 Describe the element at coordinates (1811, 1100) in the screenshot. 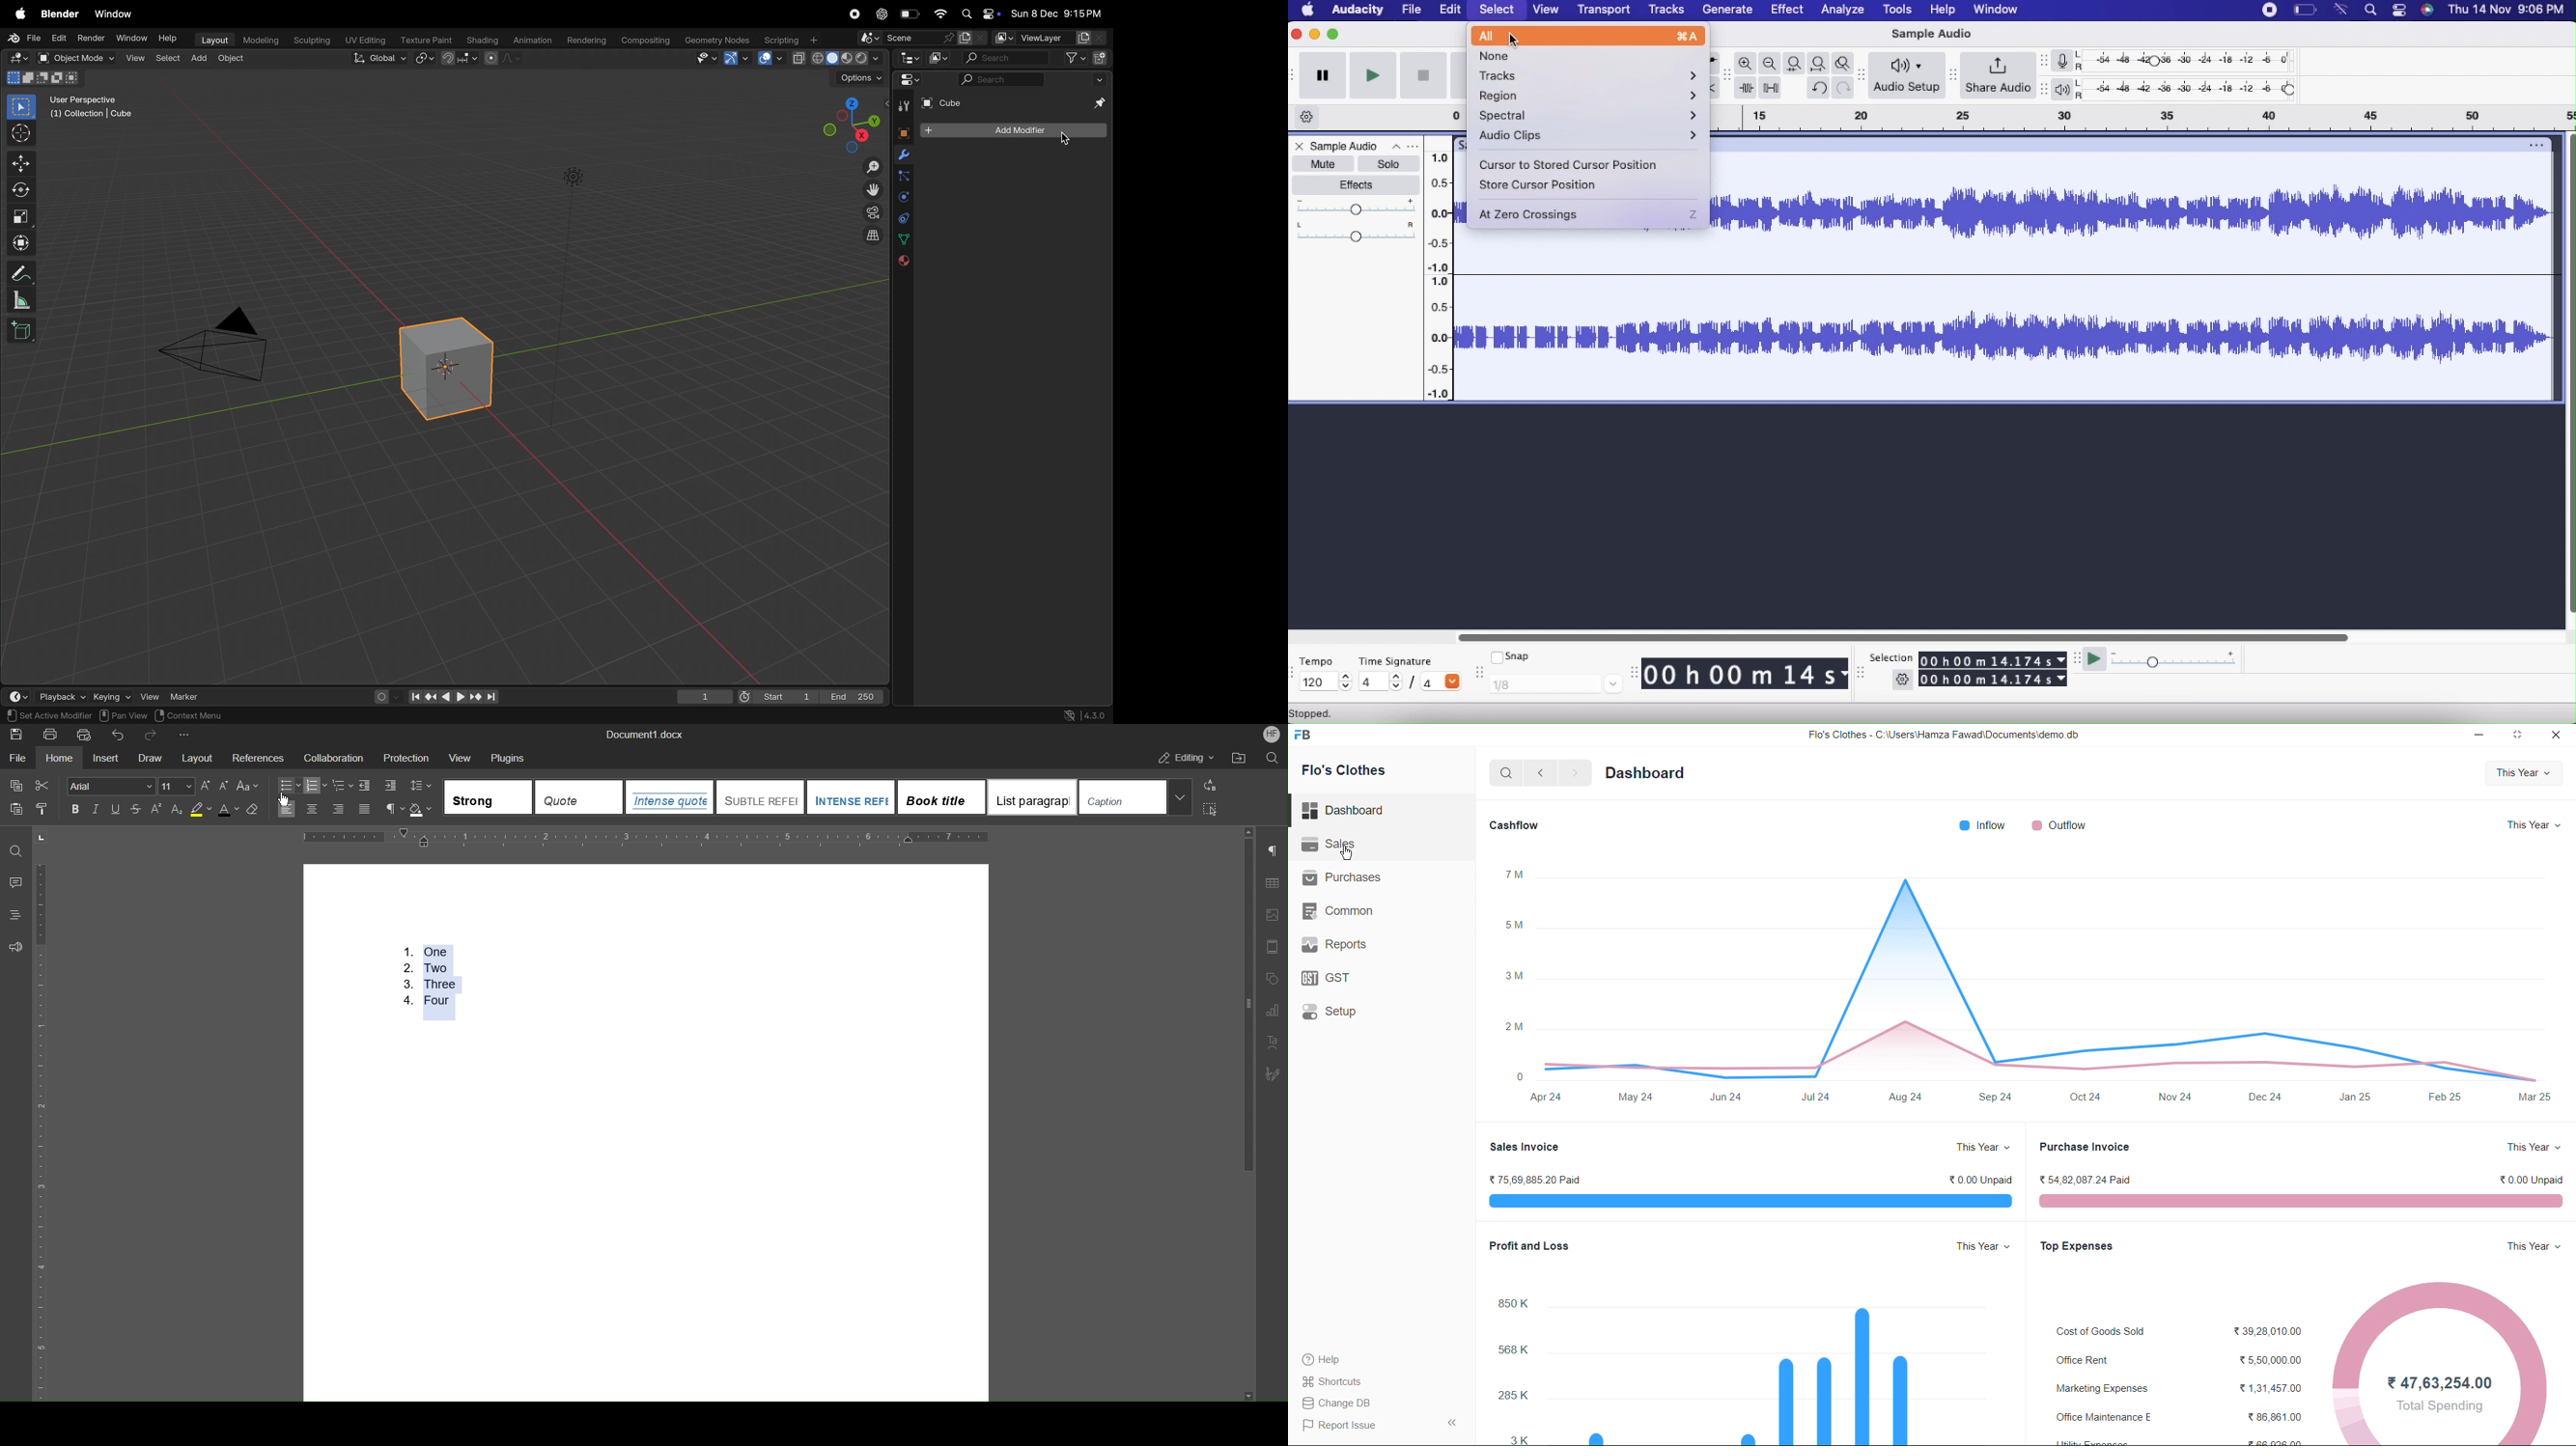

I see `Jul 24` at that location.